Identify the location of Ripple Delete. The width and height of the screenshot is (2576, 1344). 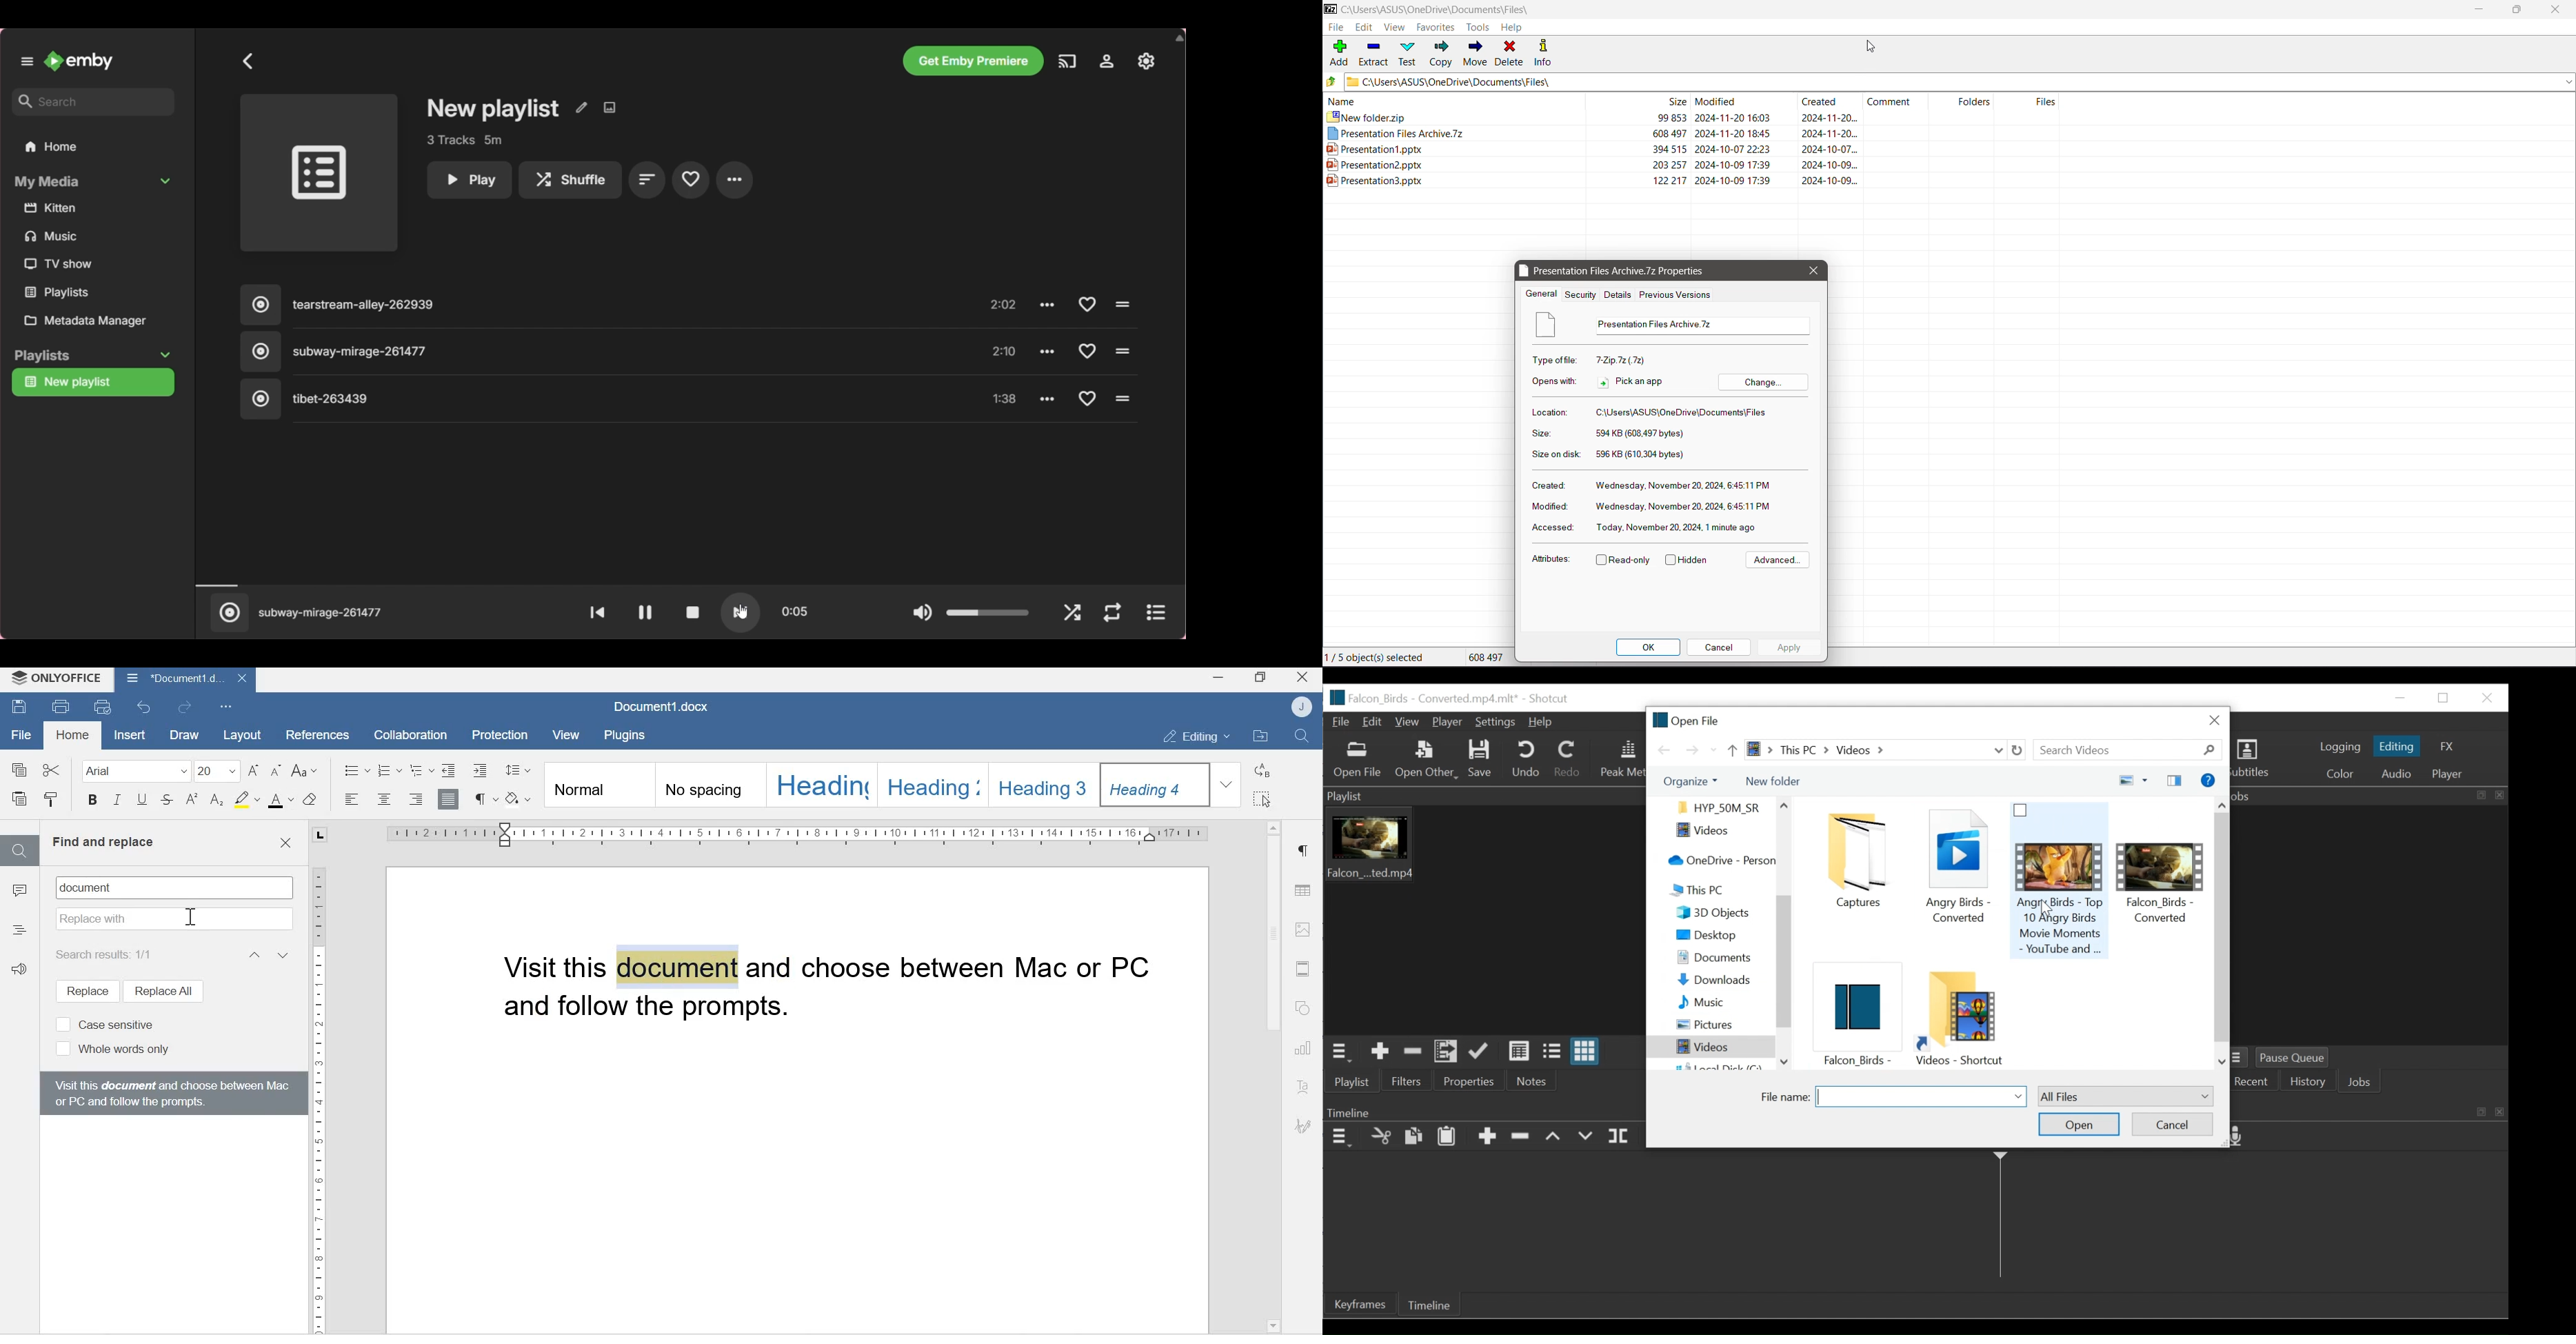
(1522, 1139).